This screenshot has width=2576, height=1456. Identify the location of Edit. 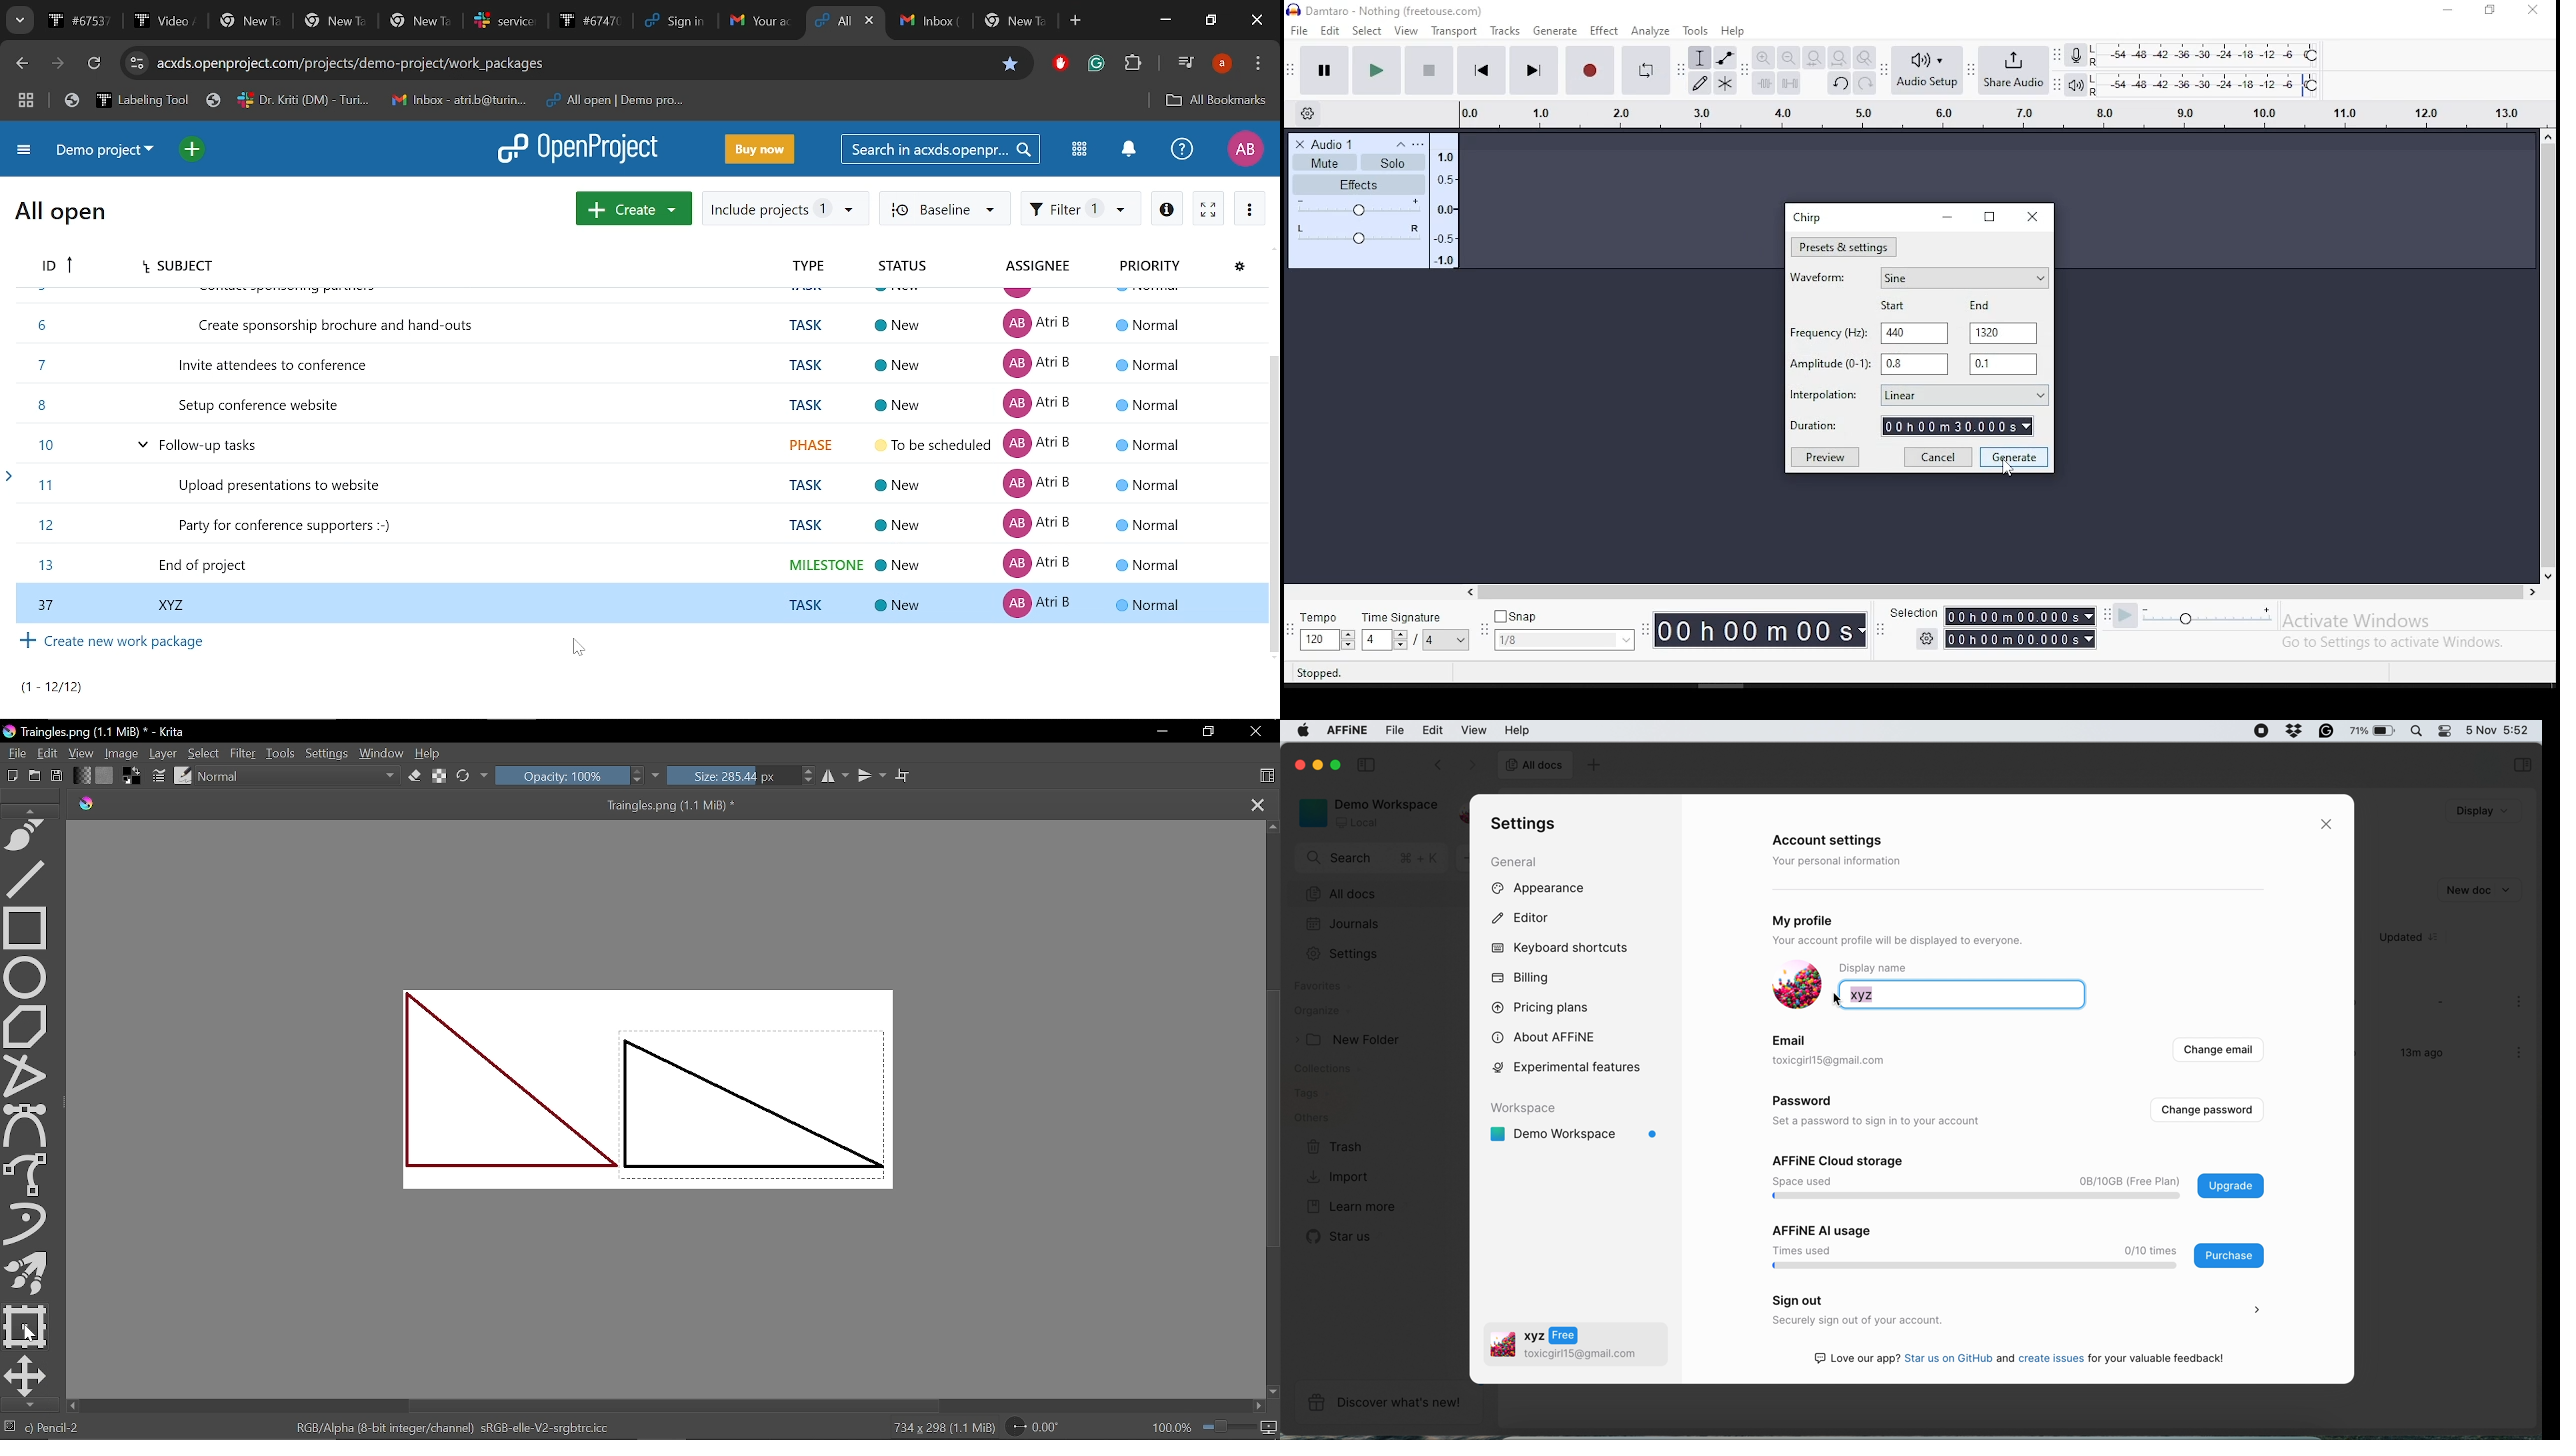
(48, 754).